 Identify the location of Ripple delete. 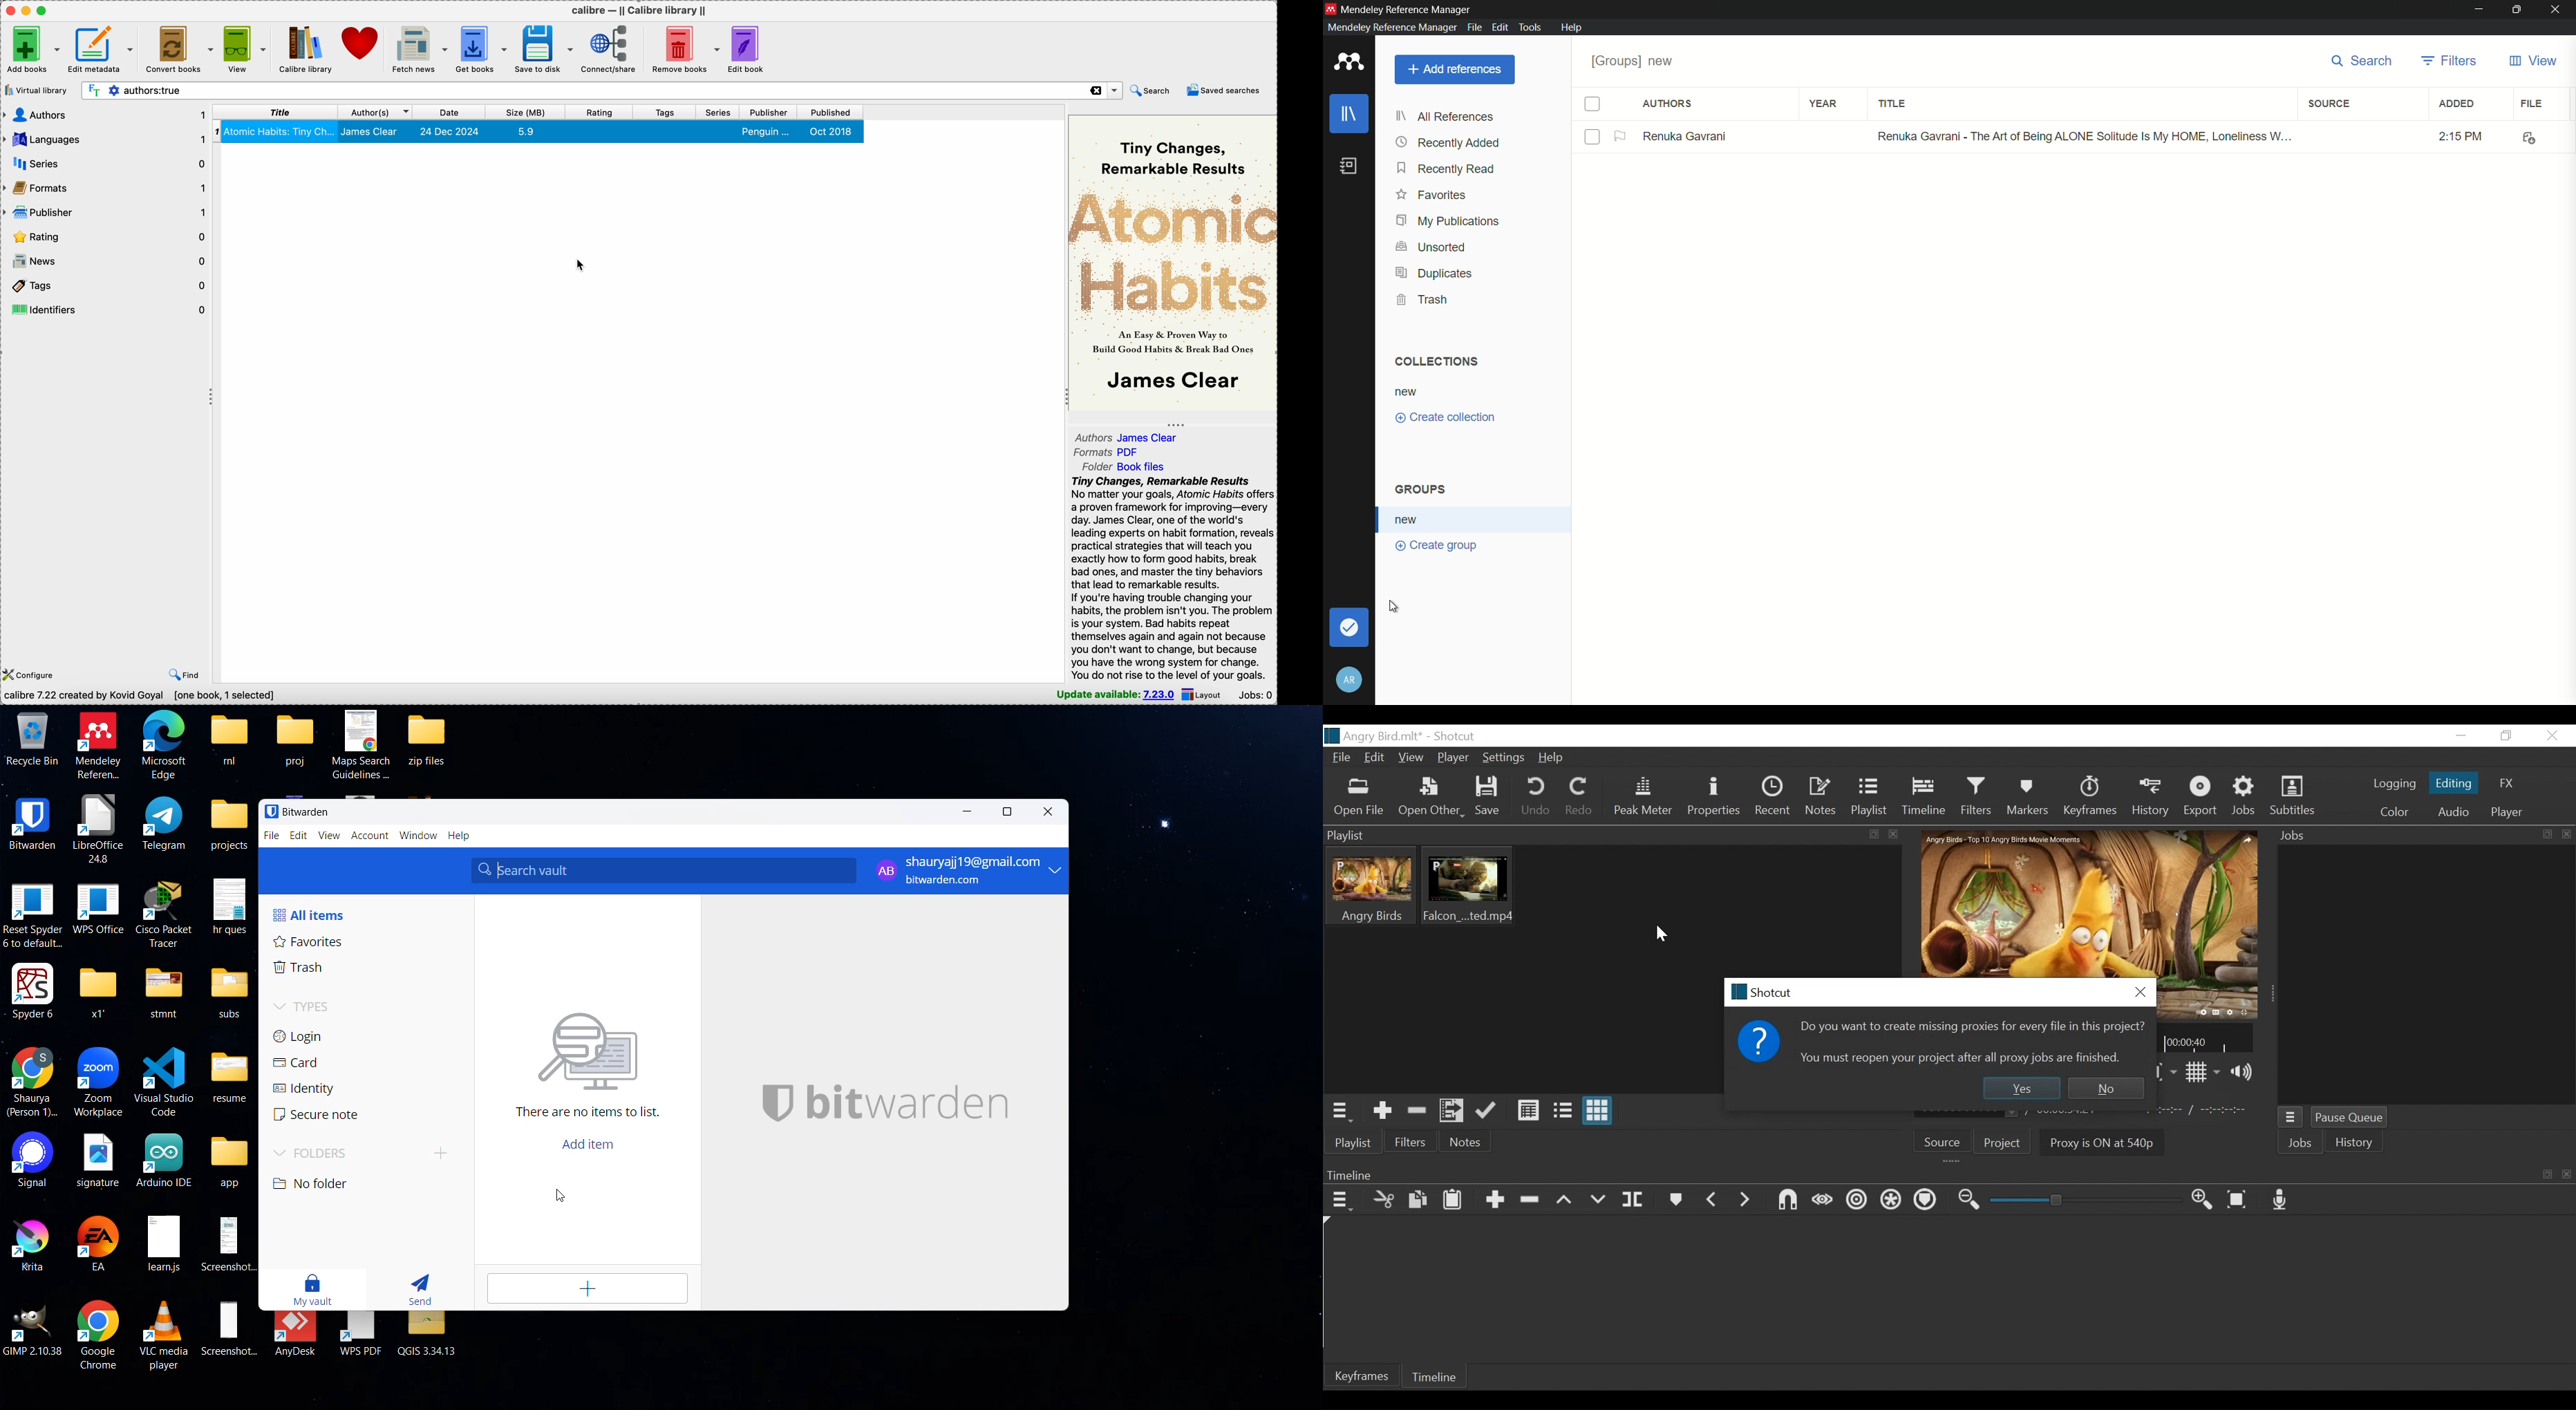
(1529, 1200).